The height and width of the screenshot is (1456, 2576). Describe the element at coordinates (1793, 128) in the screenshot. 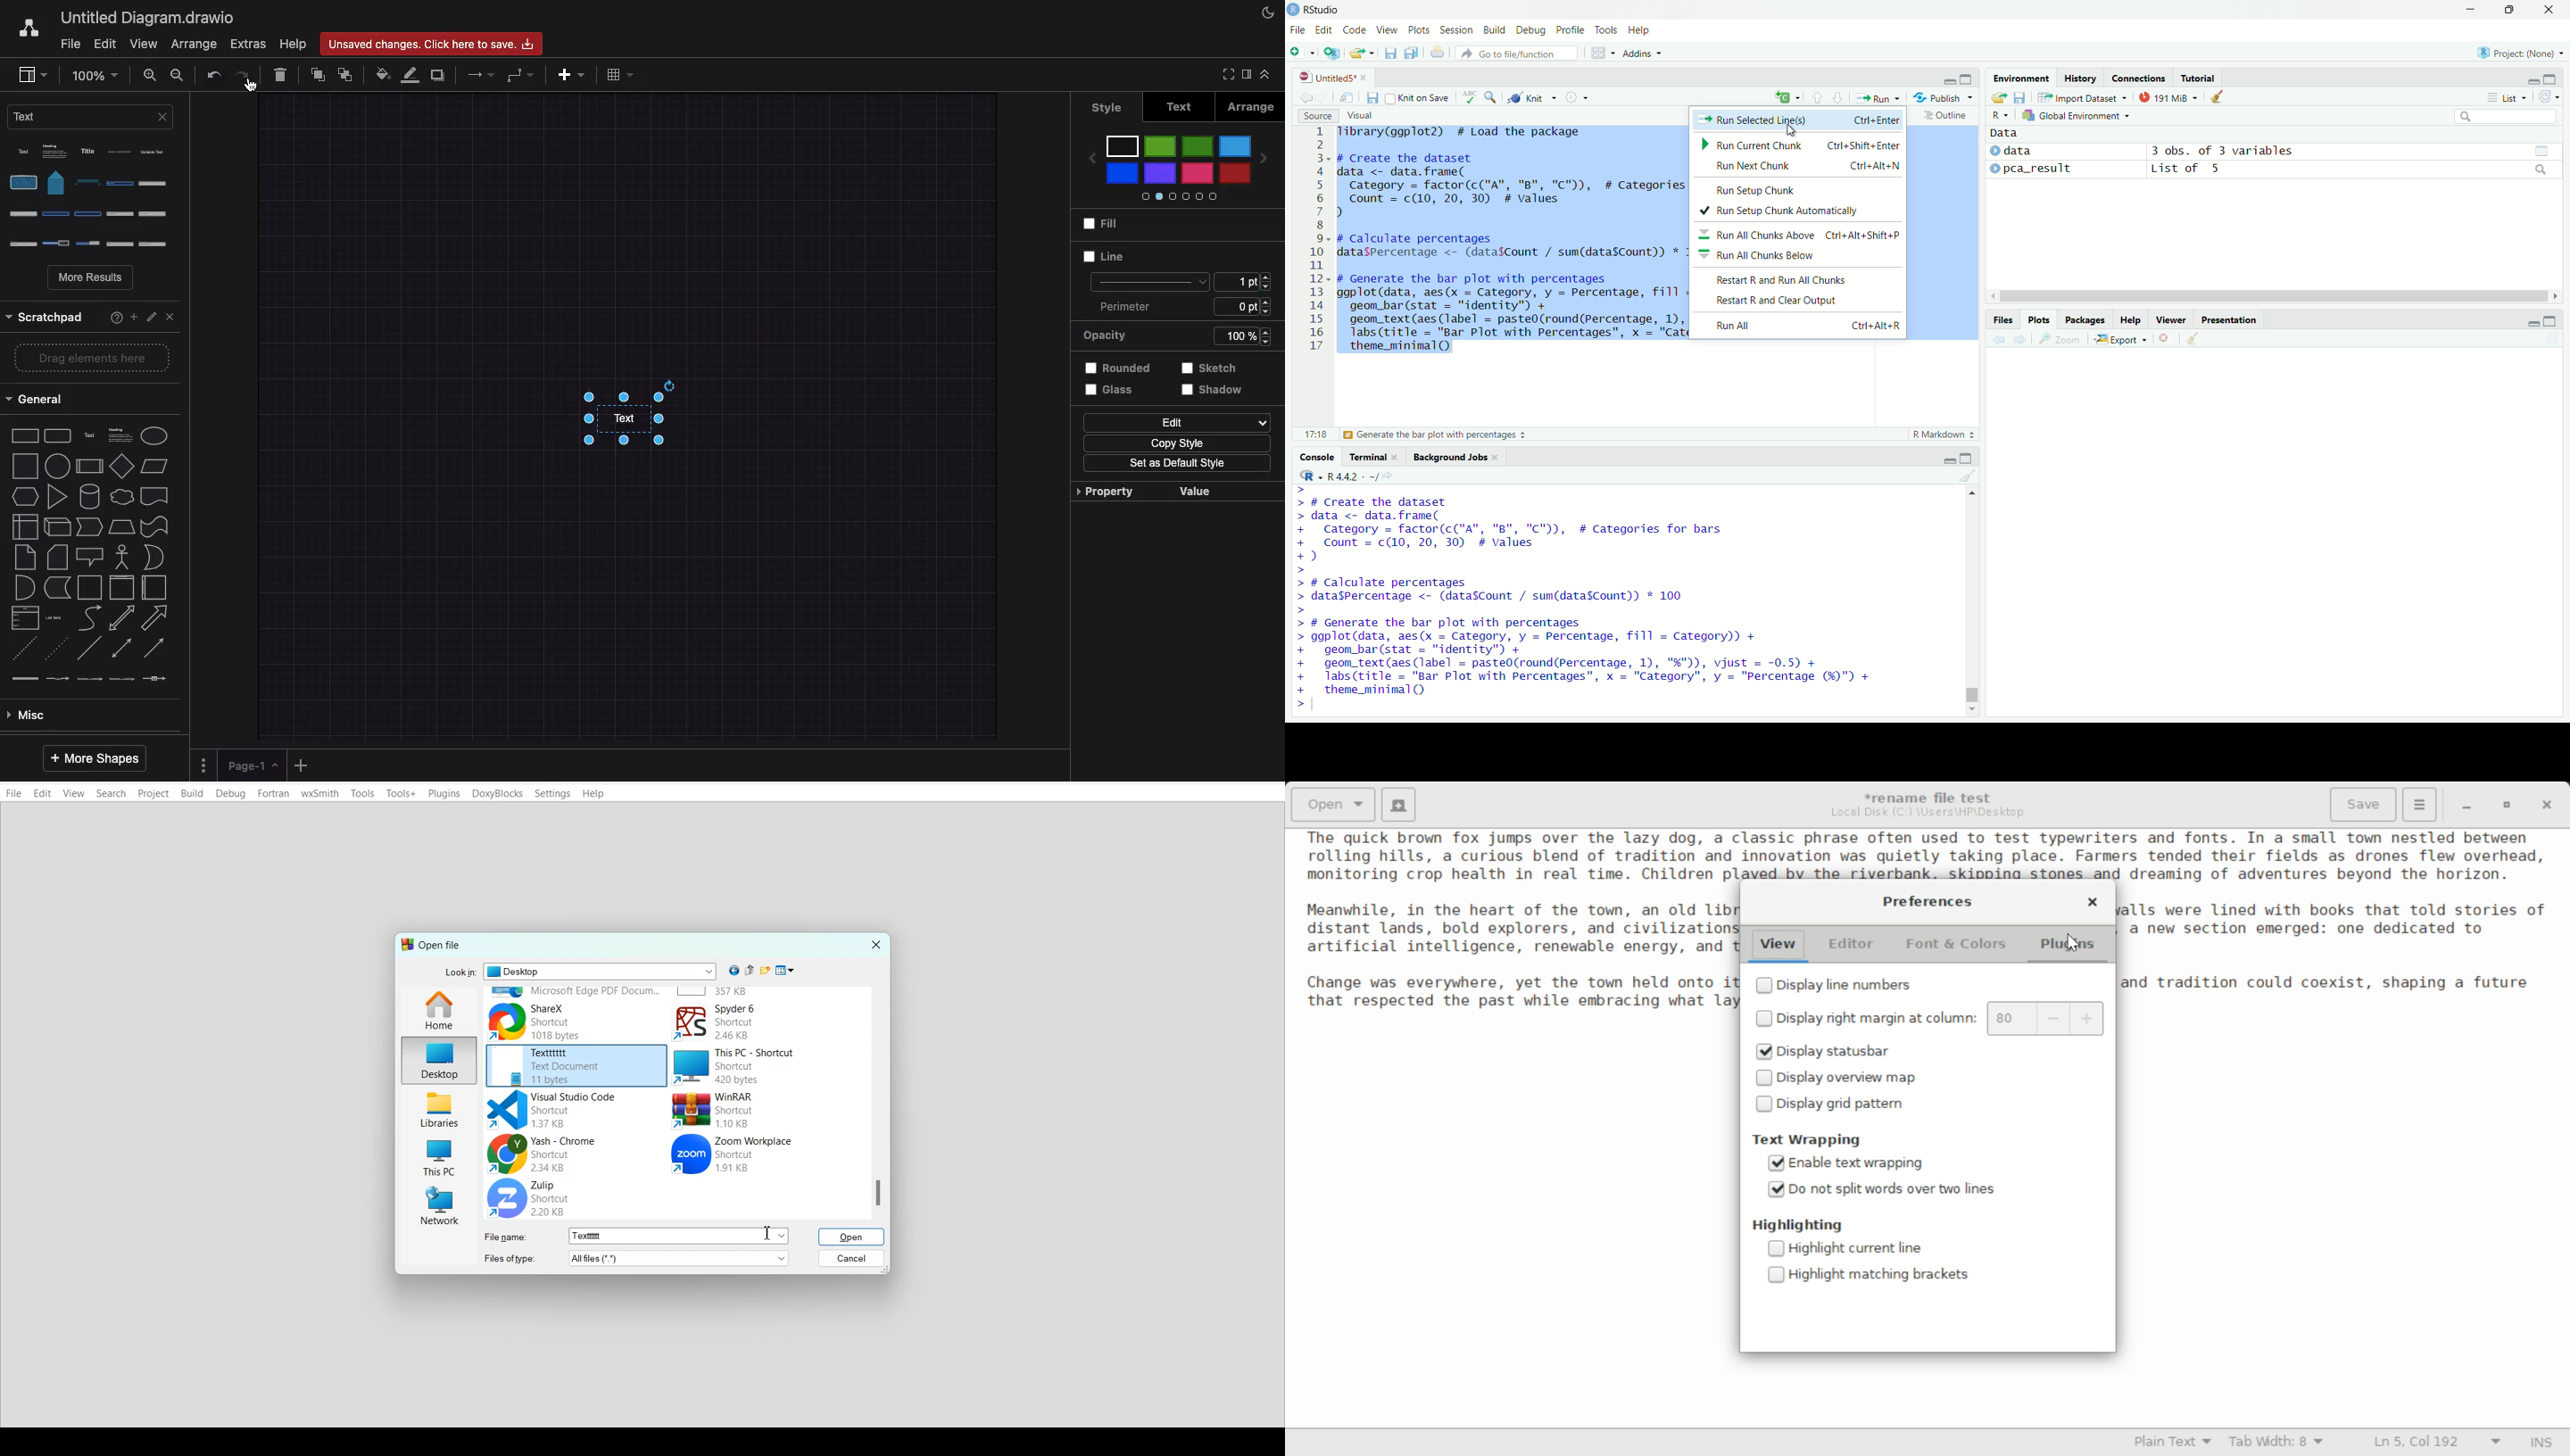

I see `cursor` at that location.